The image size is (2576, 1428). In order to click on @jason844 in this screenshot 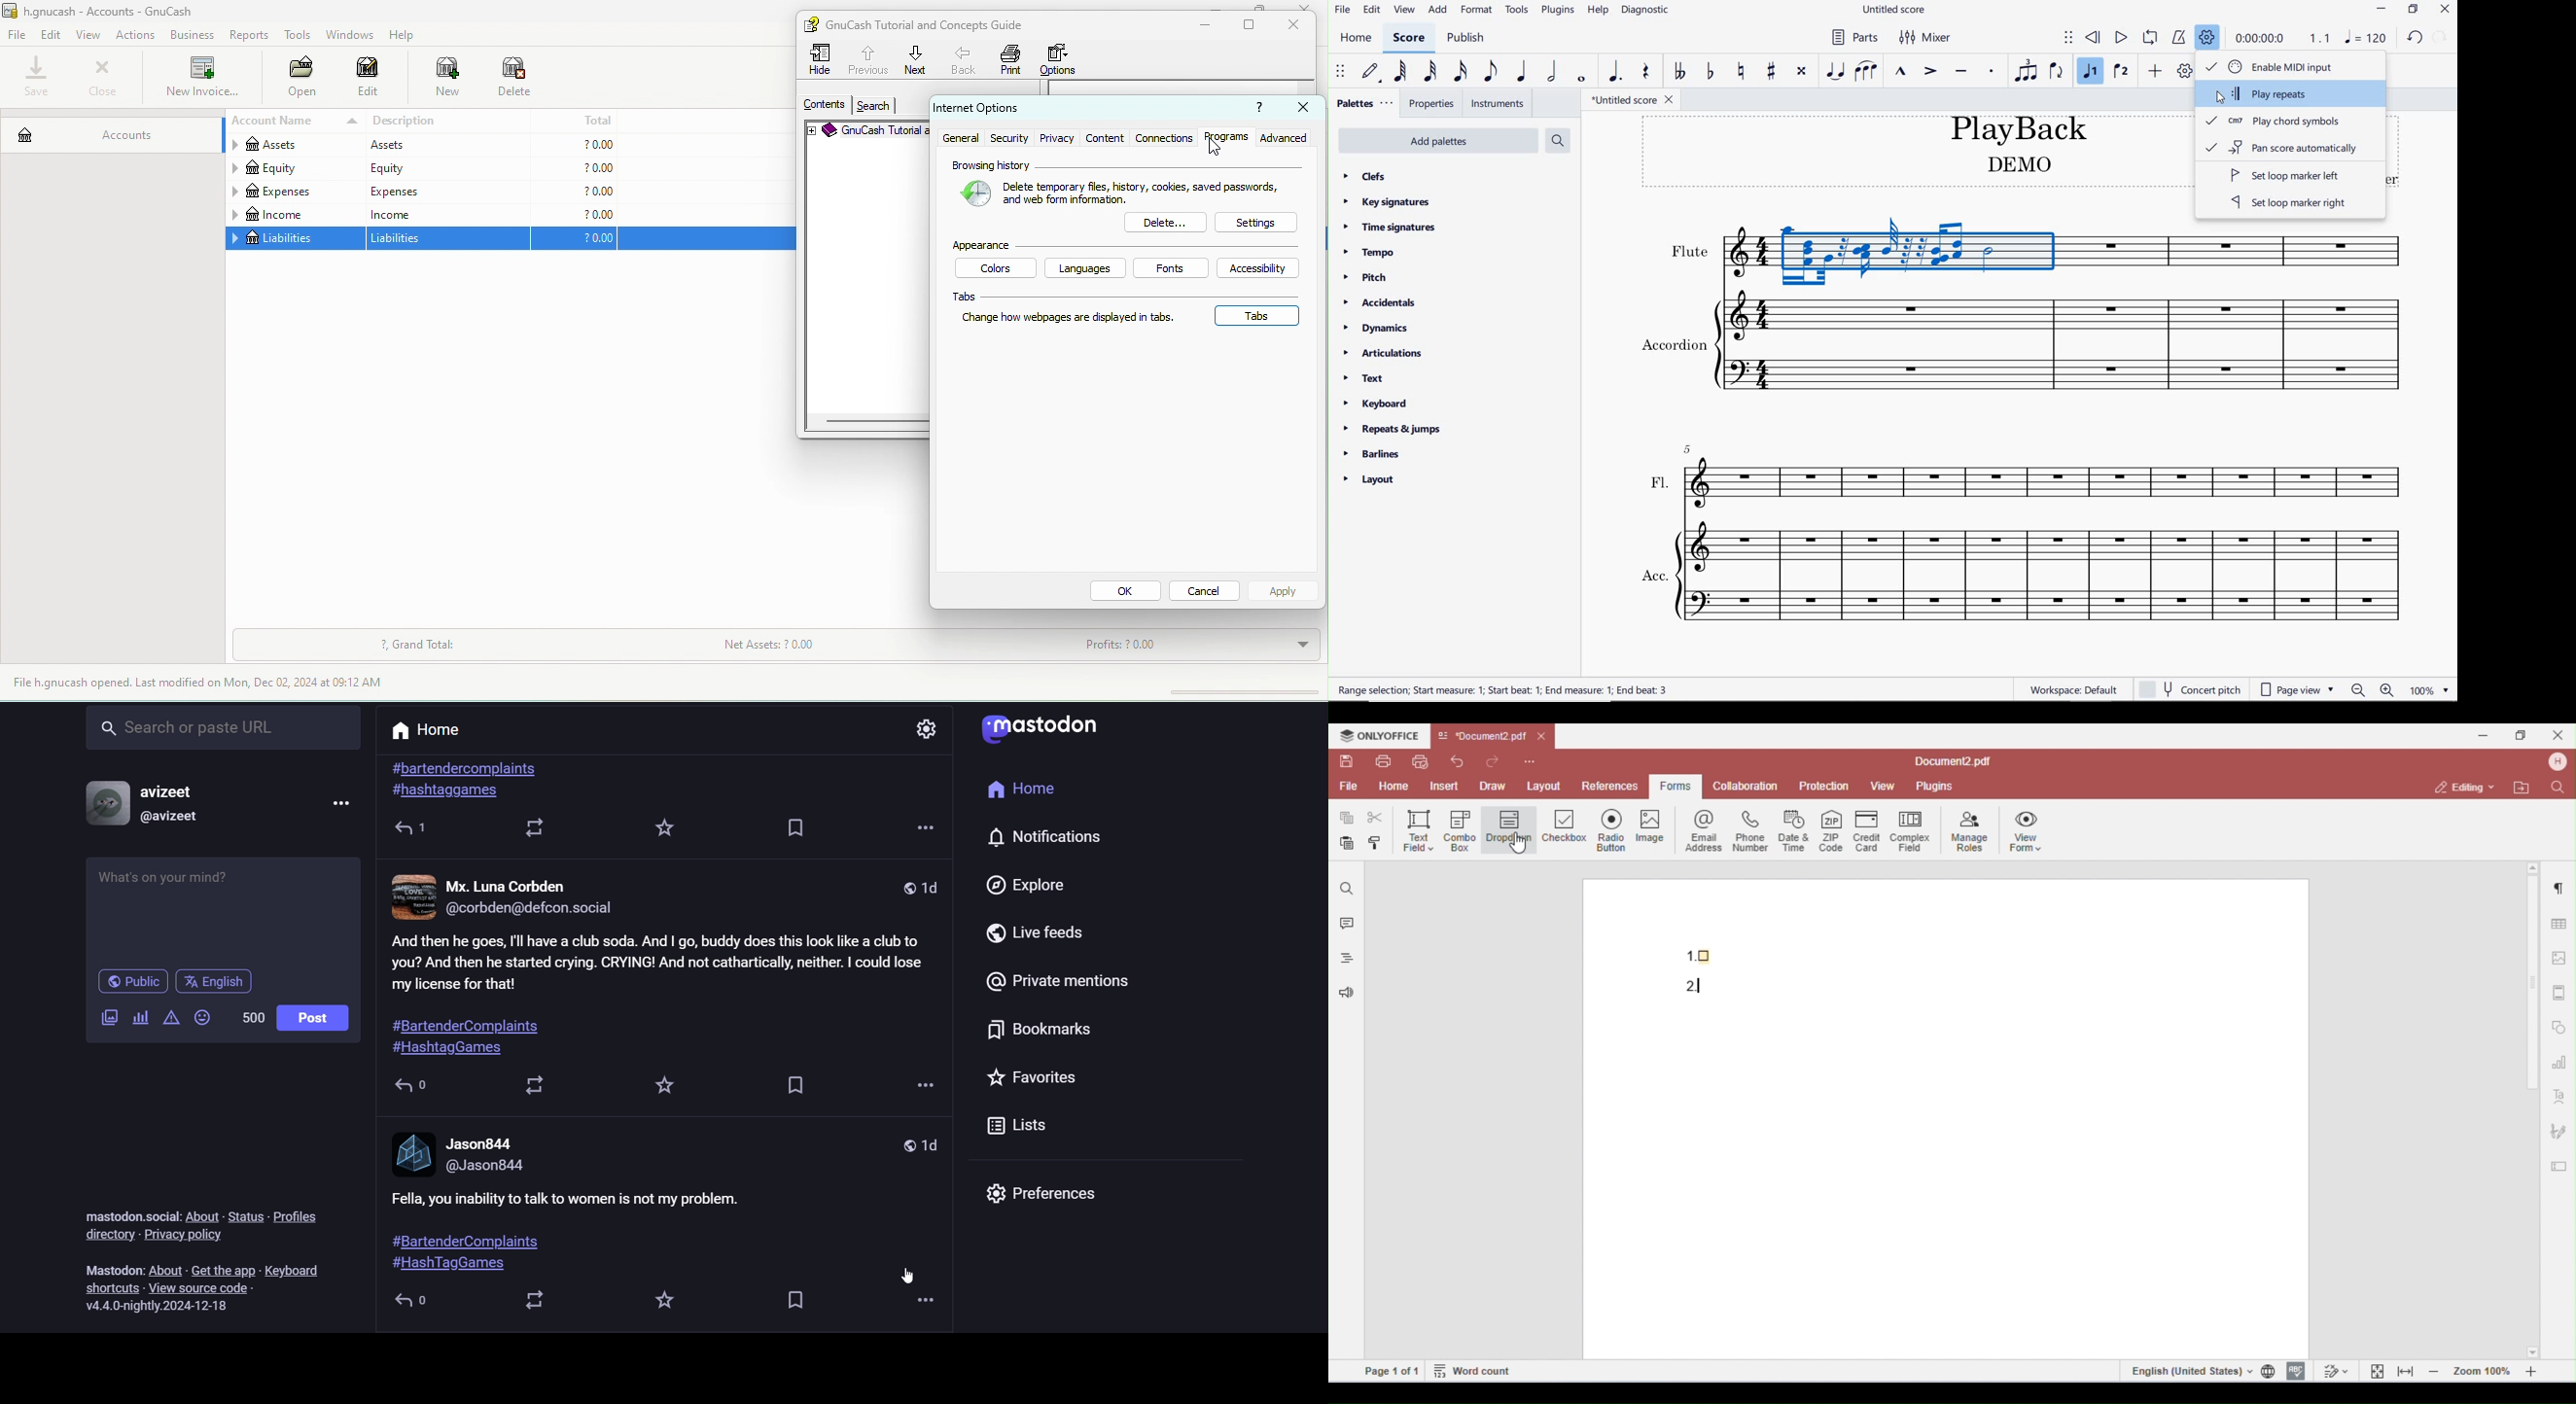, I will do `click(484, 1167)`.